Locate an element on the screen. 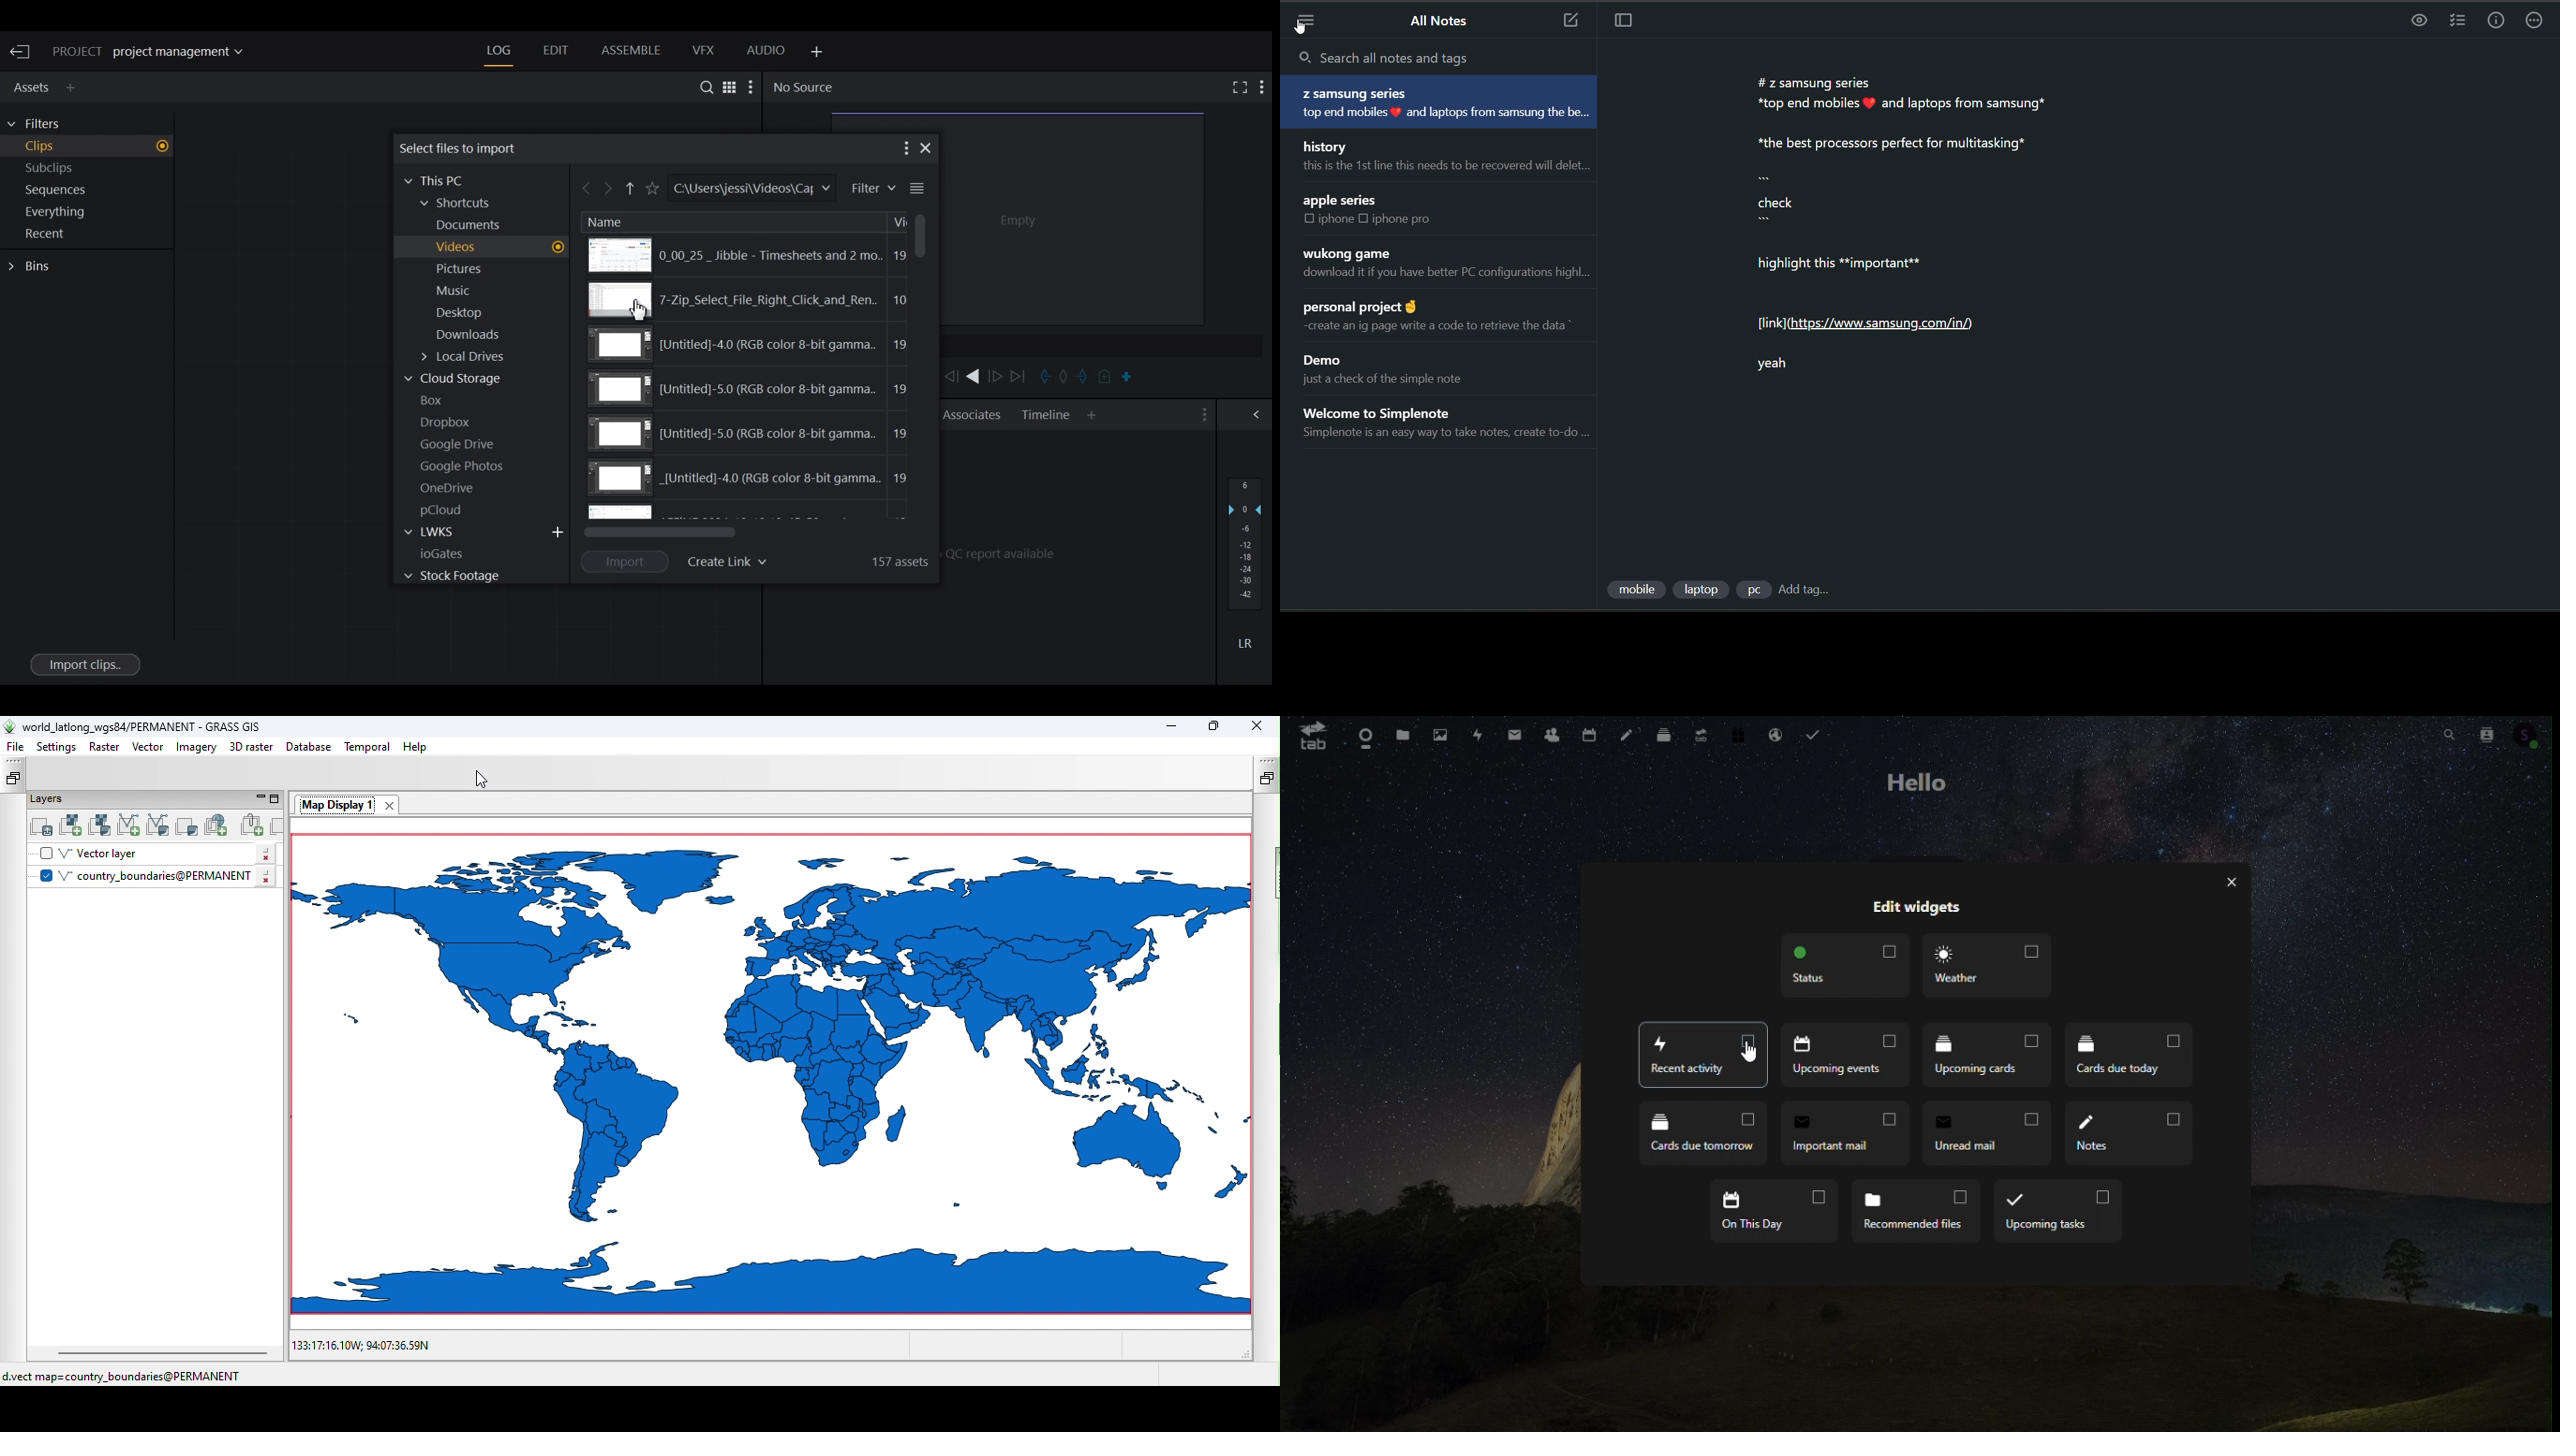 The image size is (2576, 1456). Bins is located at coordinates (33, 267).